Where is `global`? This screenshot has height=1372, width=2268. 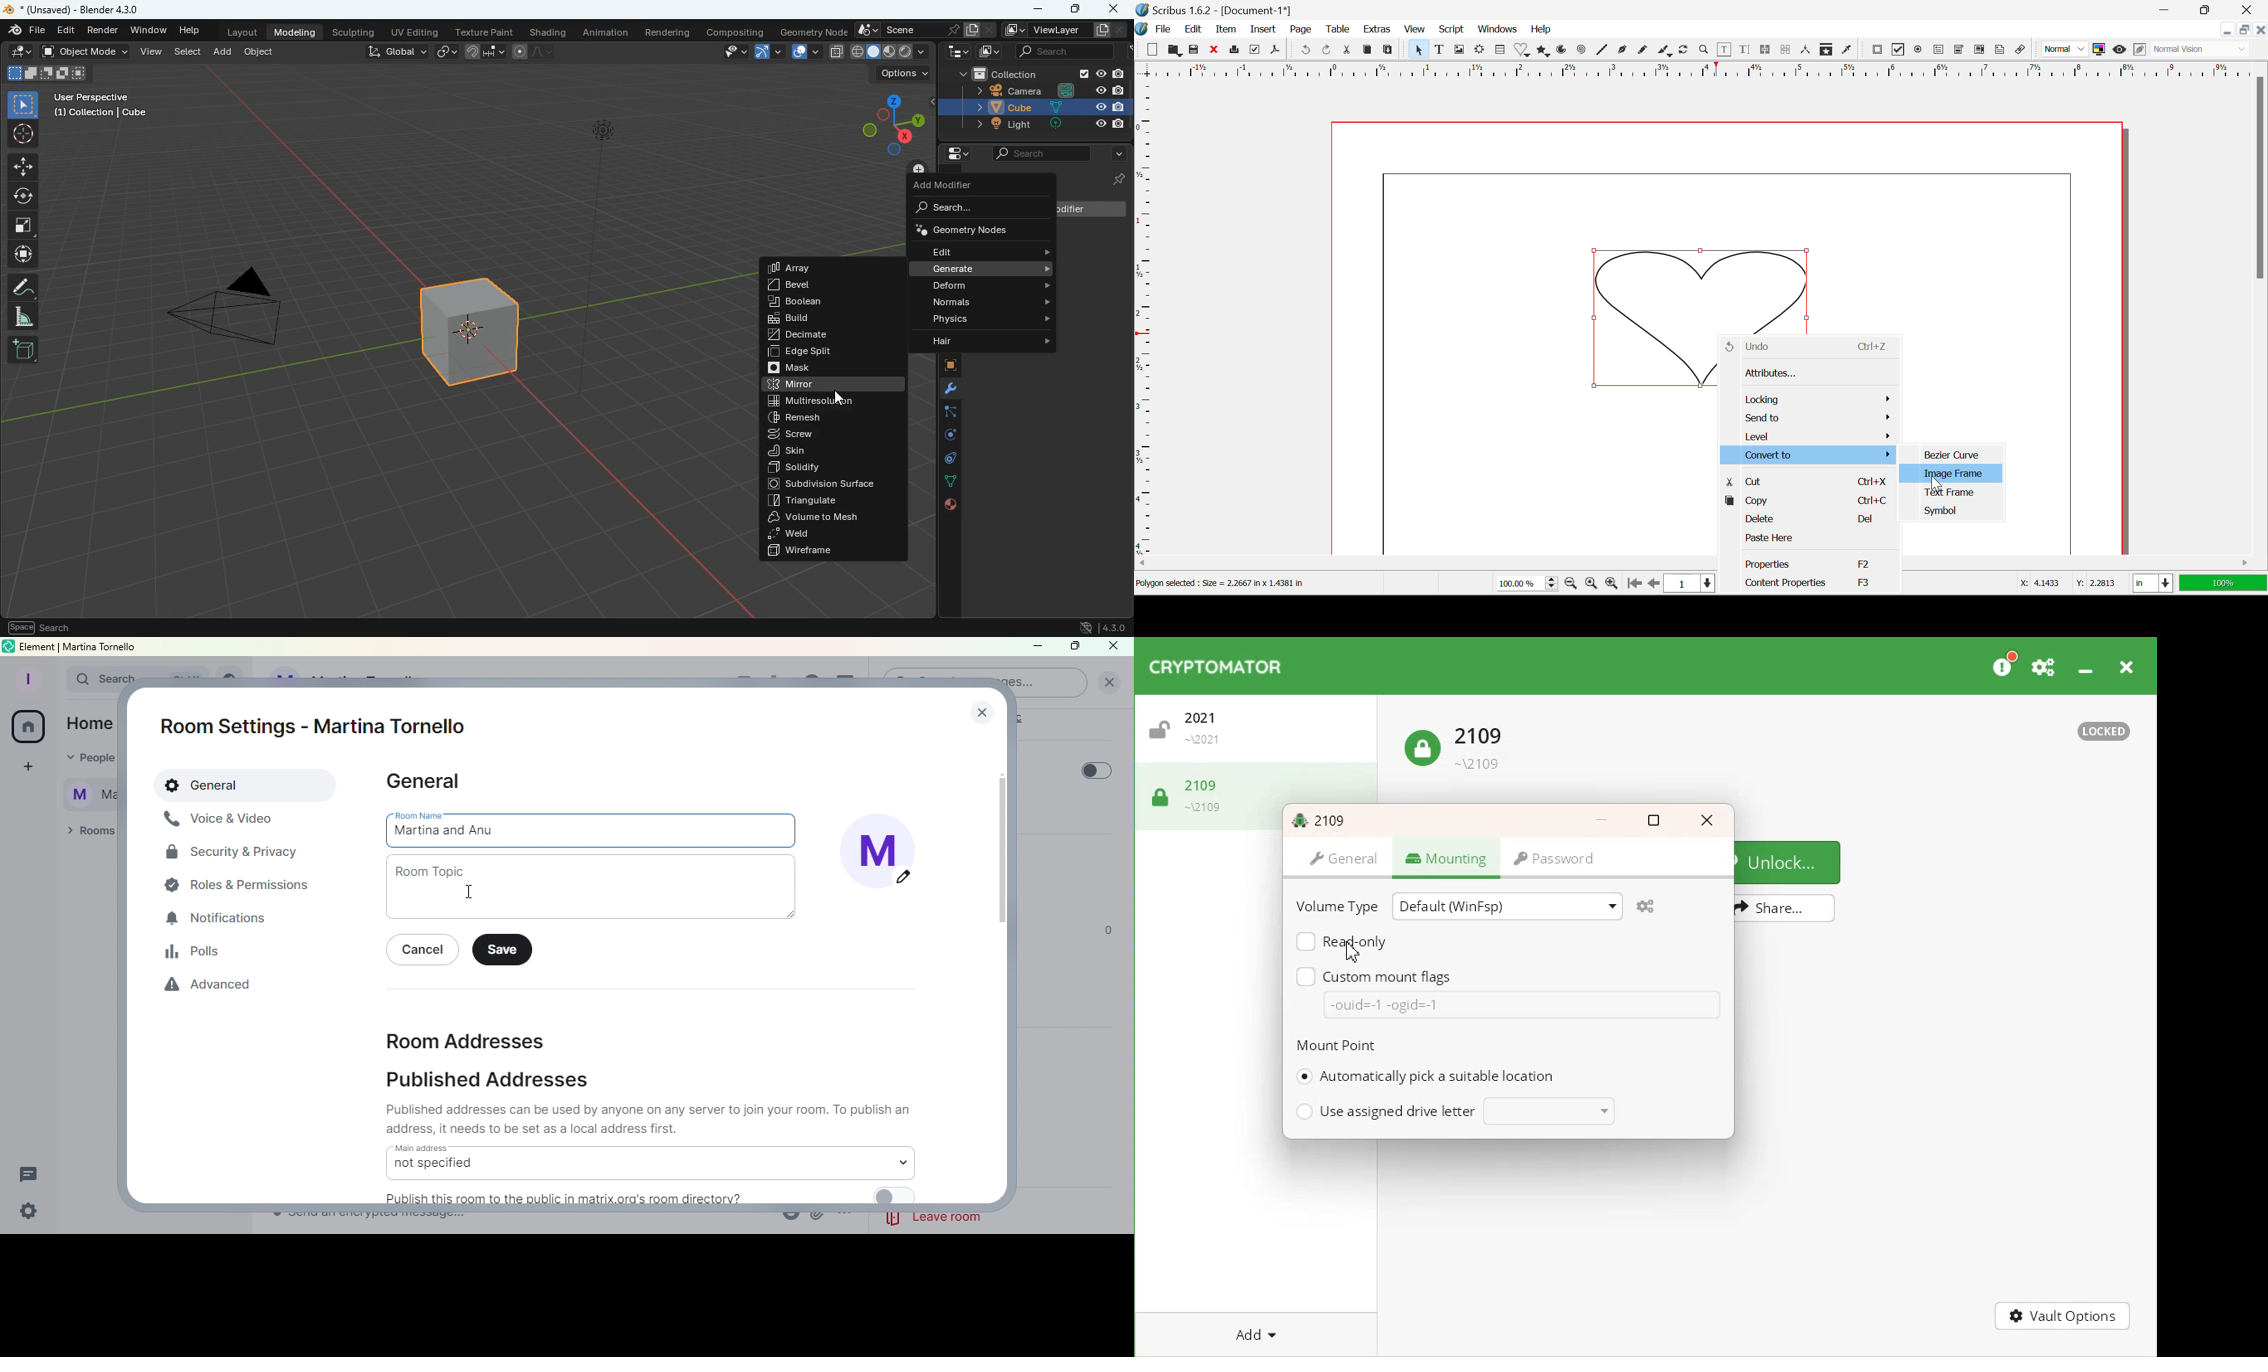 global is located at coordinates (396, 53).